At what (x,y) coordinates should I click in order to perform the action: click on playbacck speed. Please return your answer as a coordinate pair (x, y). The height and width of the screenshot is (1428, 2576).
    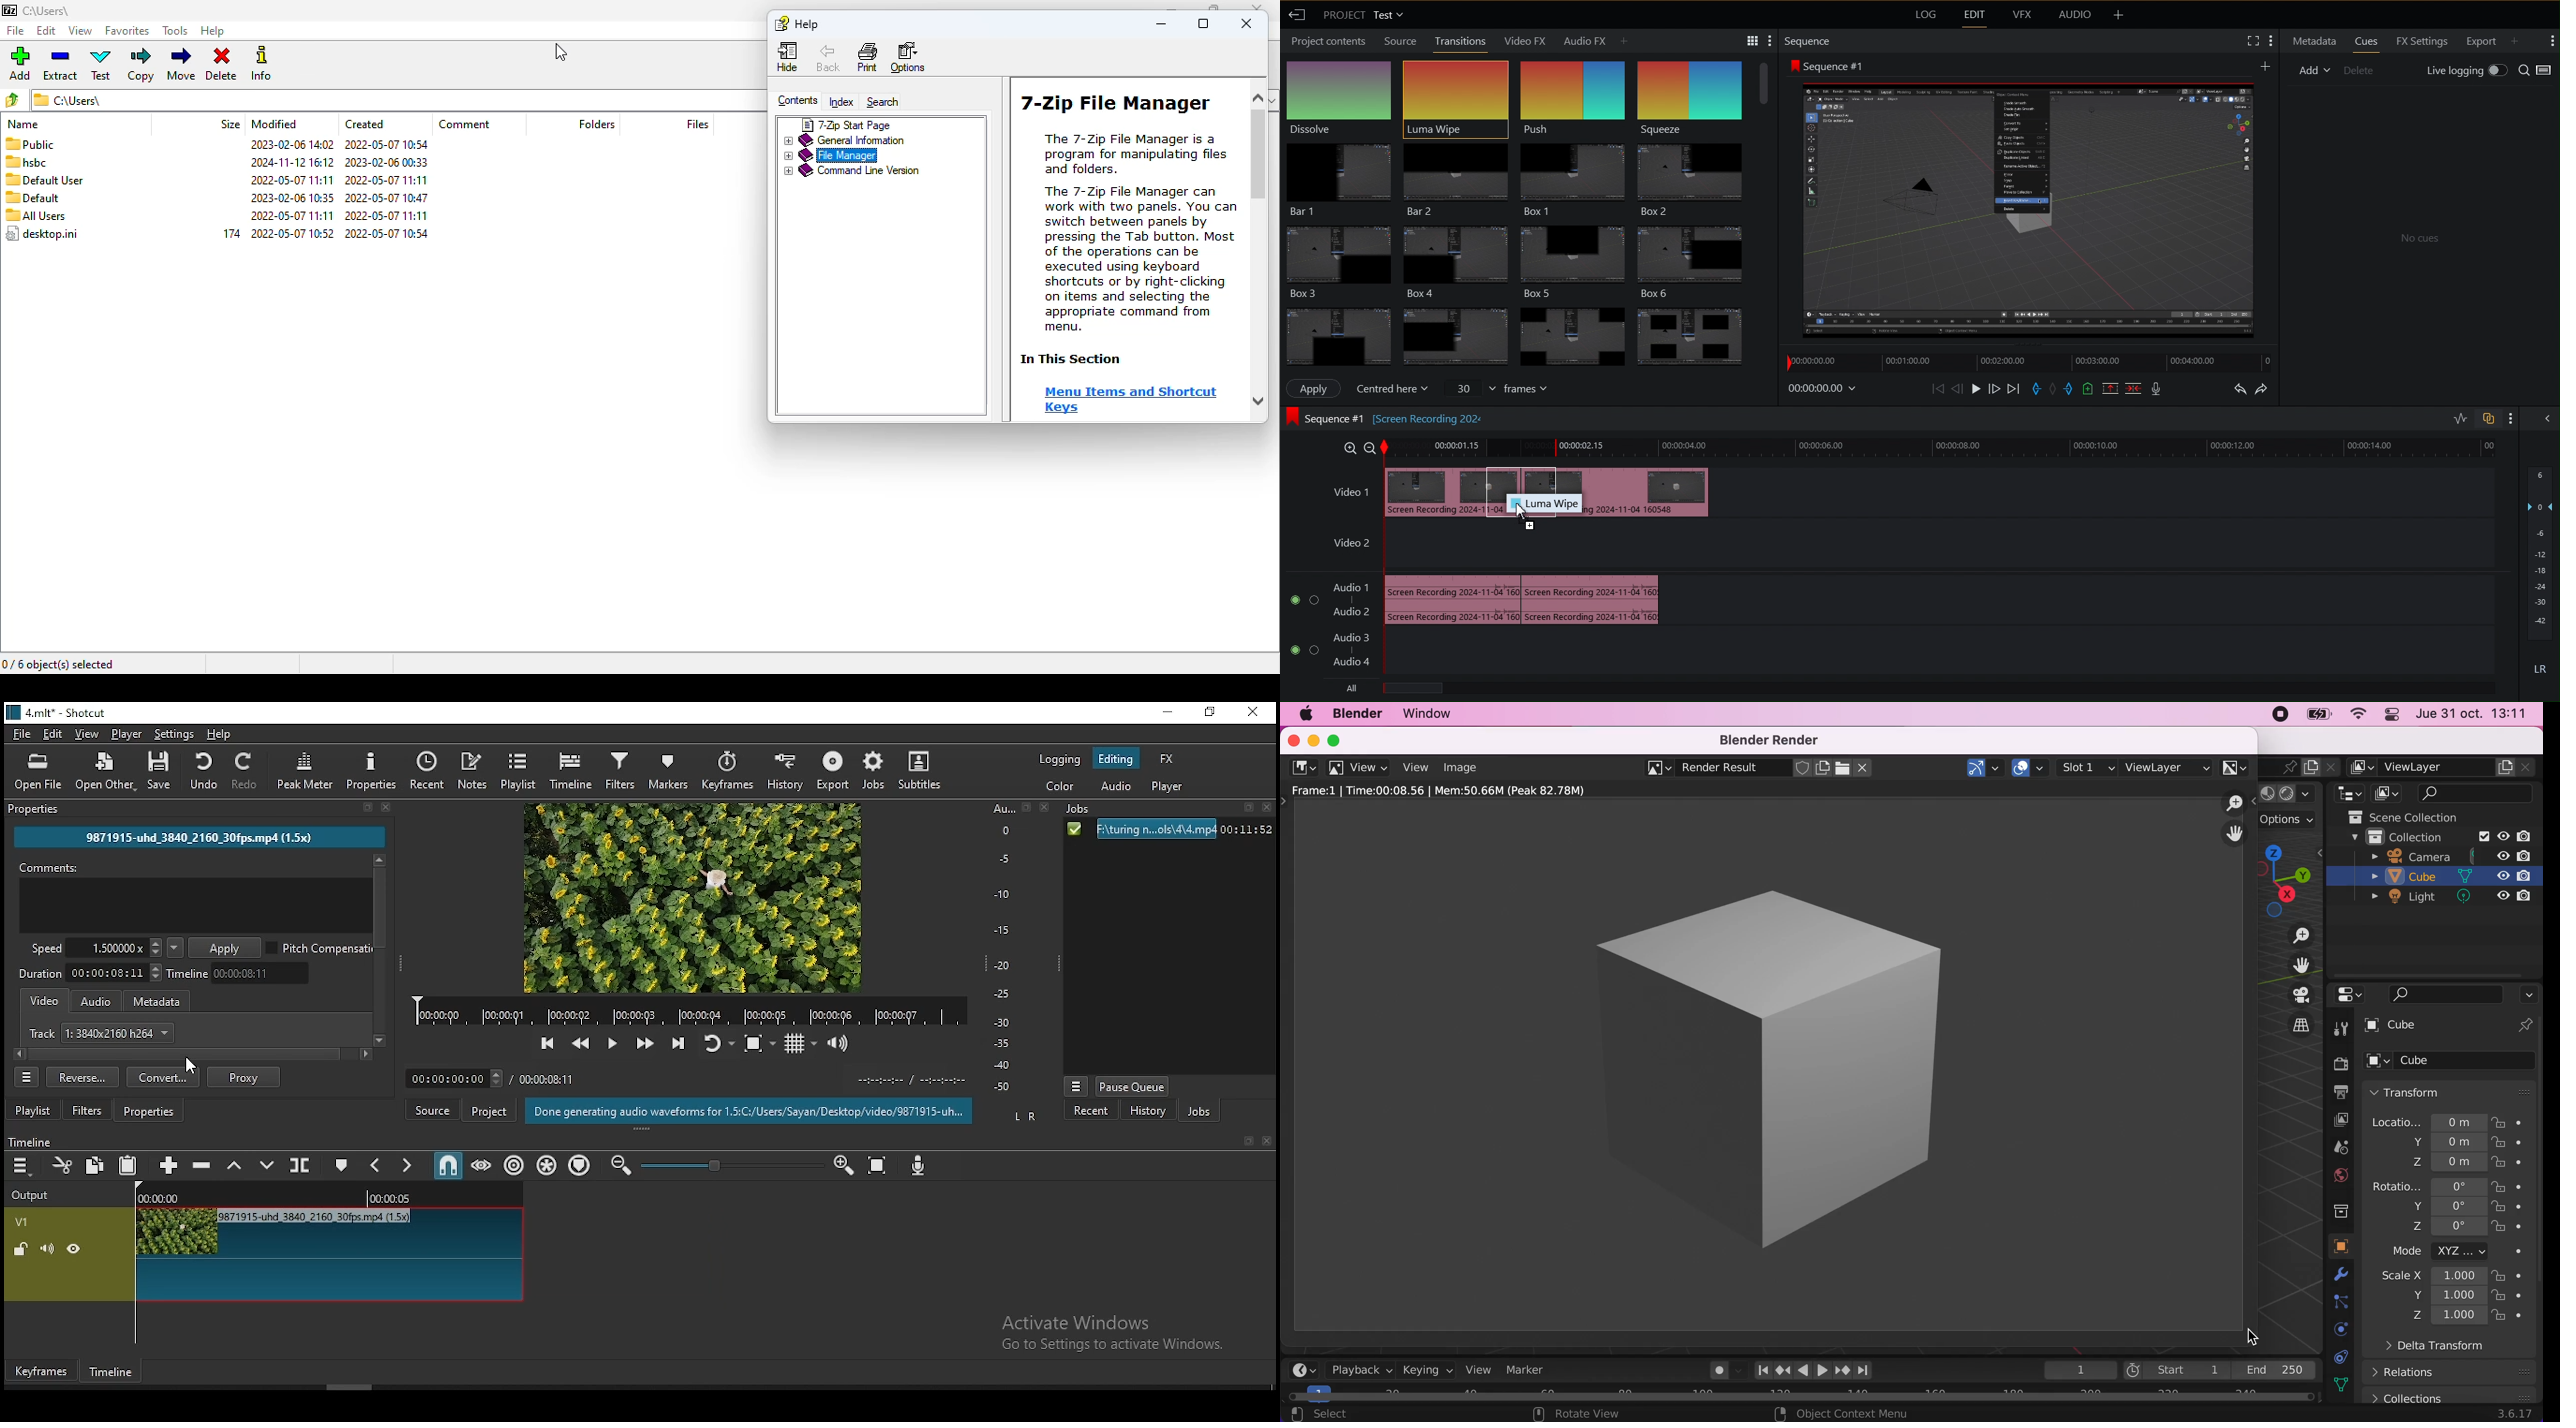
    Looking at the image, I should click on (96, 948).